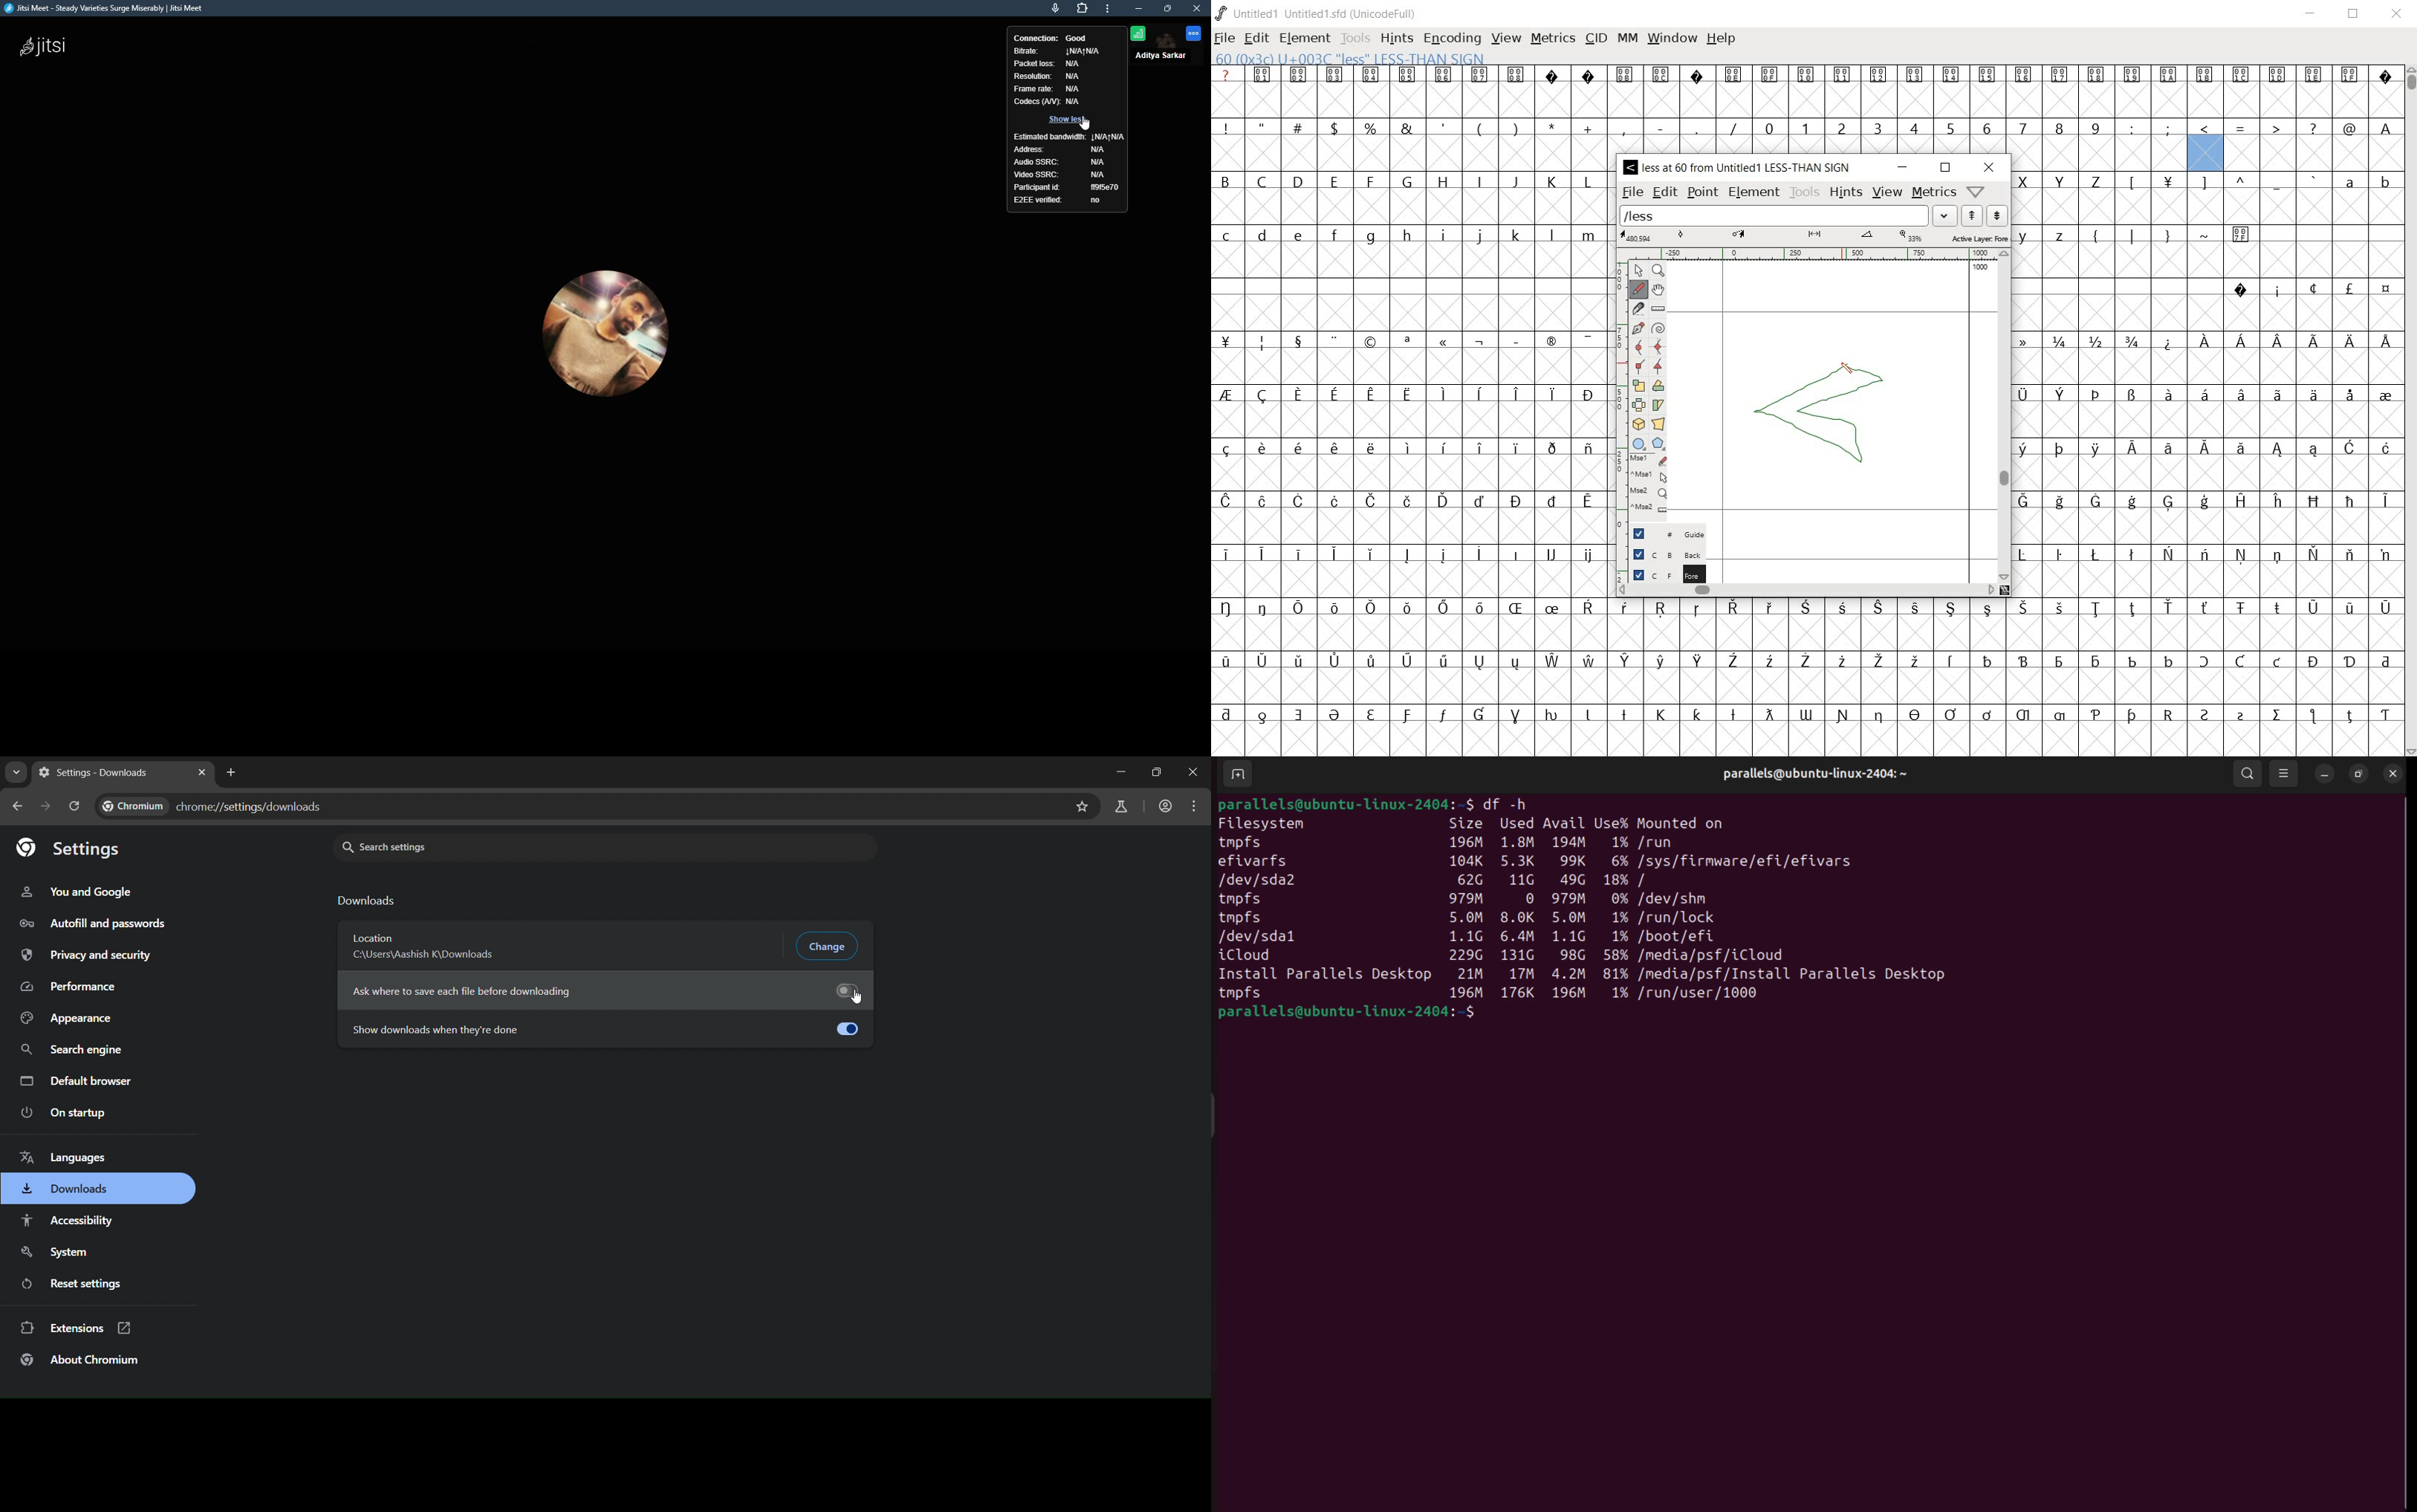 Image resolution: width=2436 pixels, height=1512 pixels. What do you see at coordinates (1573, 862) in the screenshot?
I see `99k` at bounding box center [1573, 862].